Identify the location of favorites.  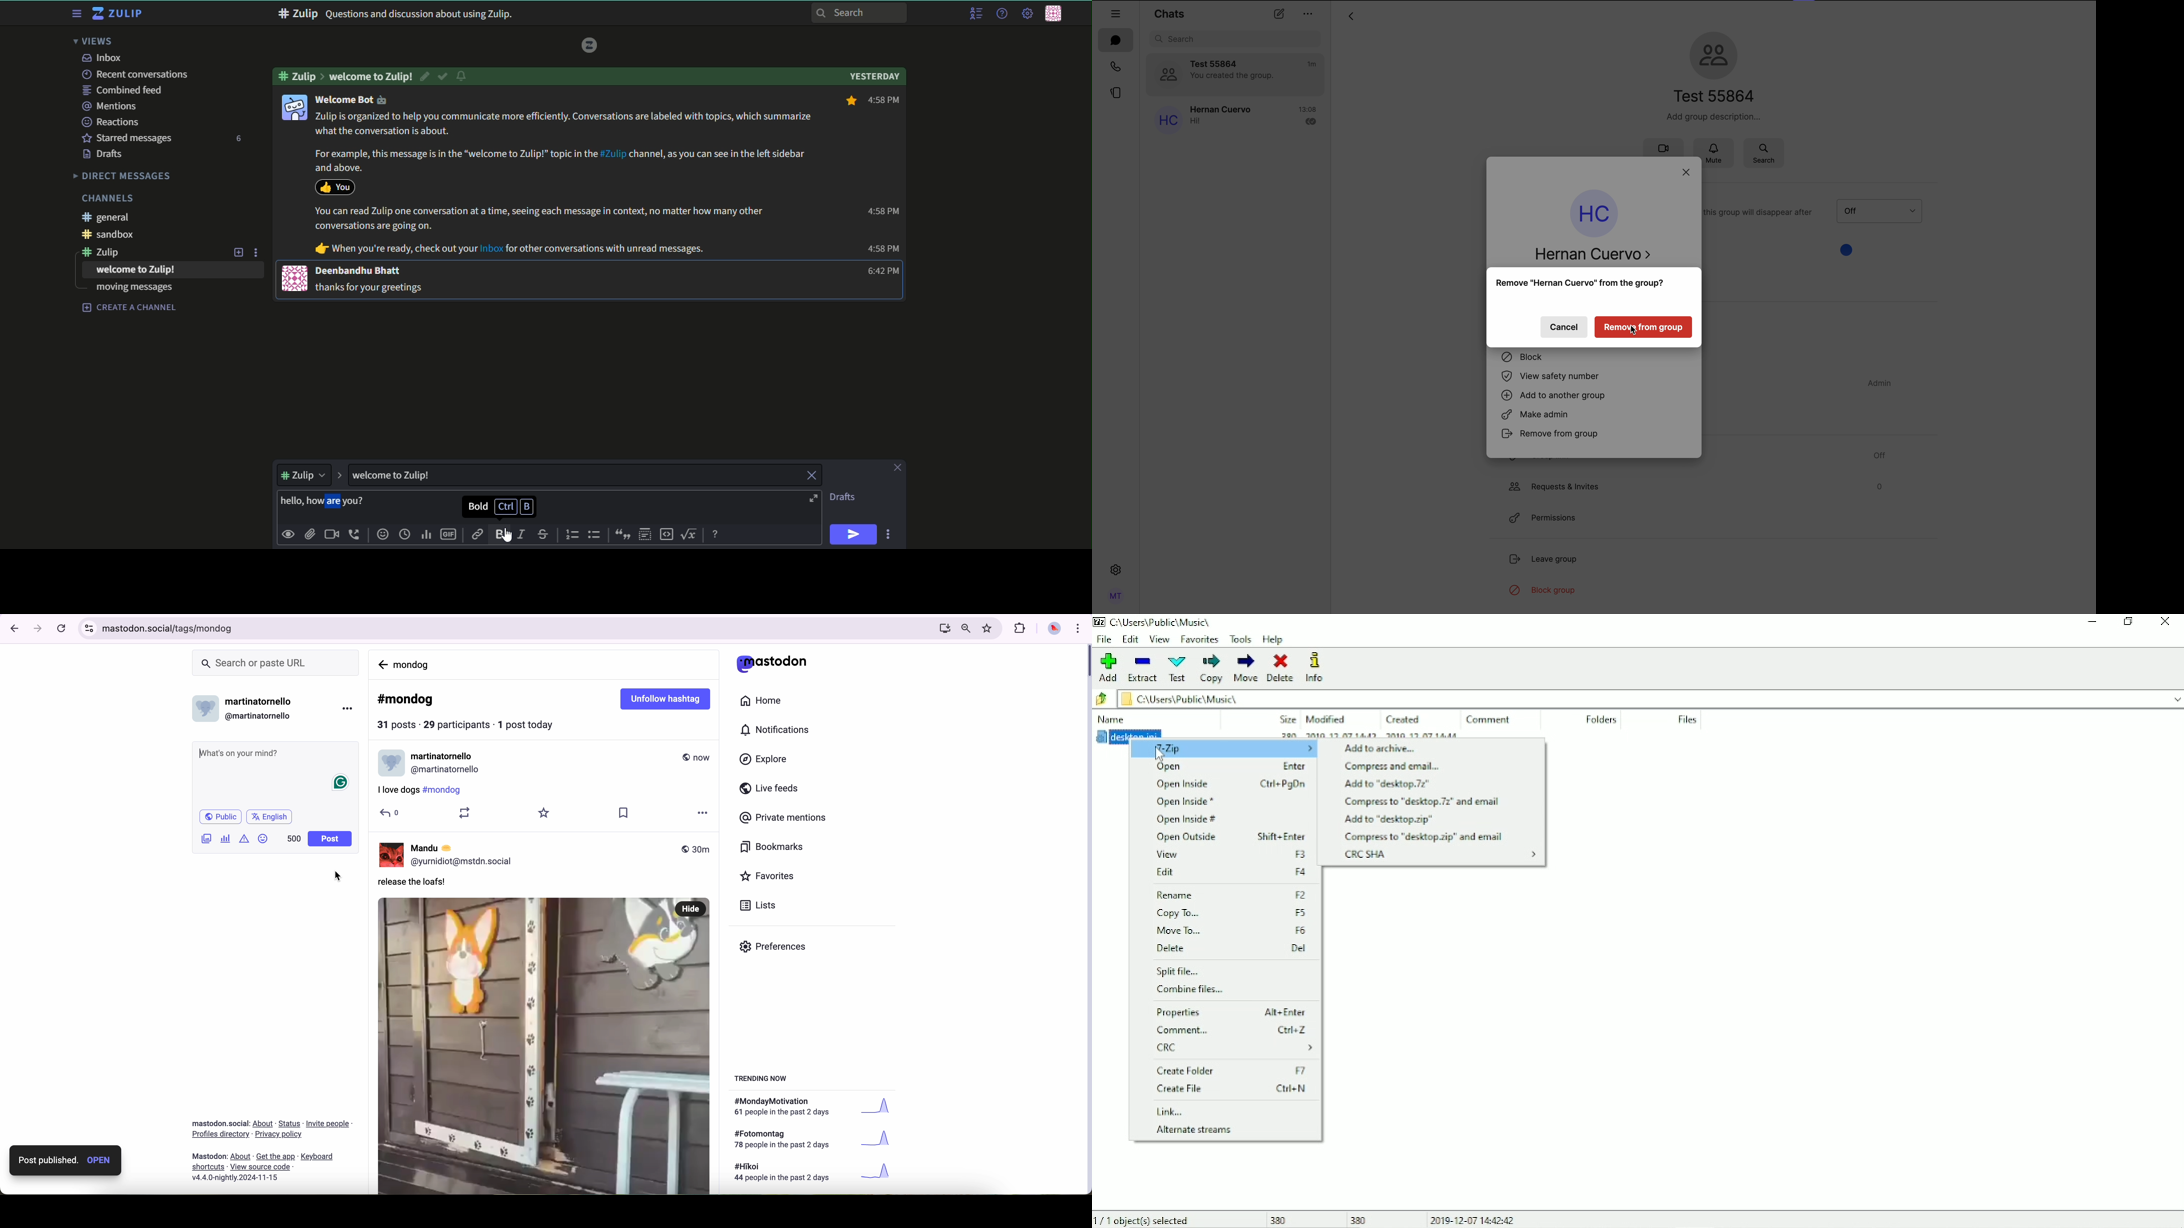
(768, 876).